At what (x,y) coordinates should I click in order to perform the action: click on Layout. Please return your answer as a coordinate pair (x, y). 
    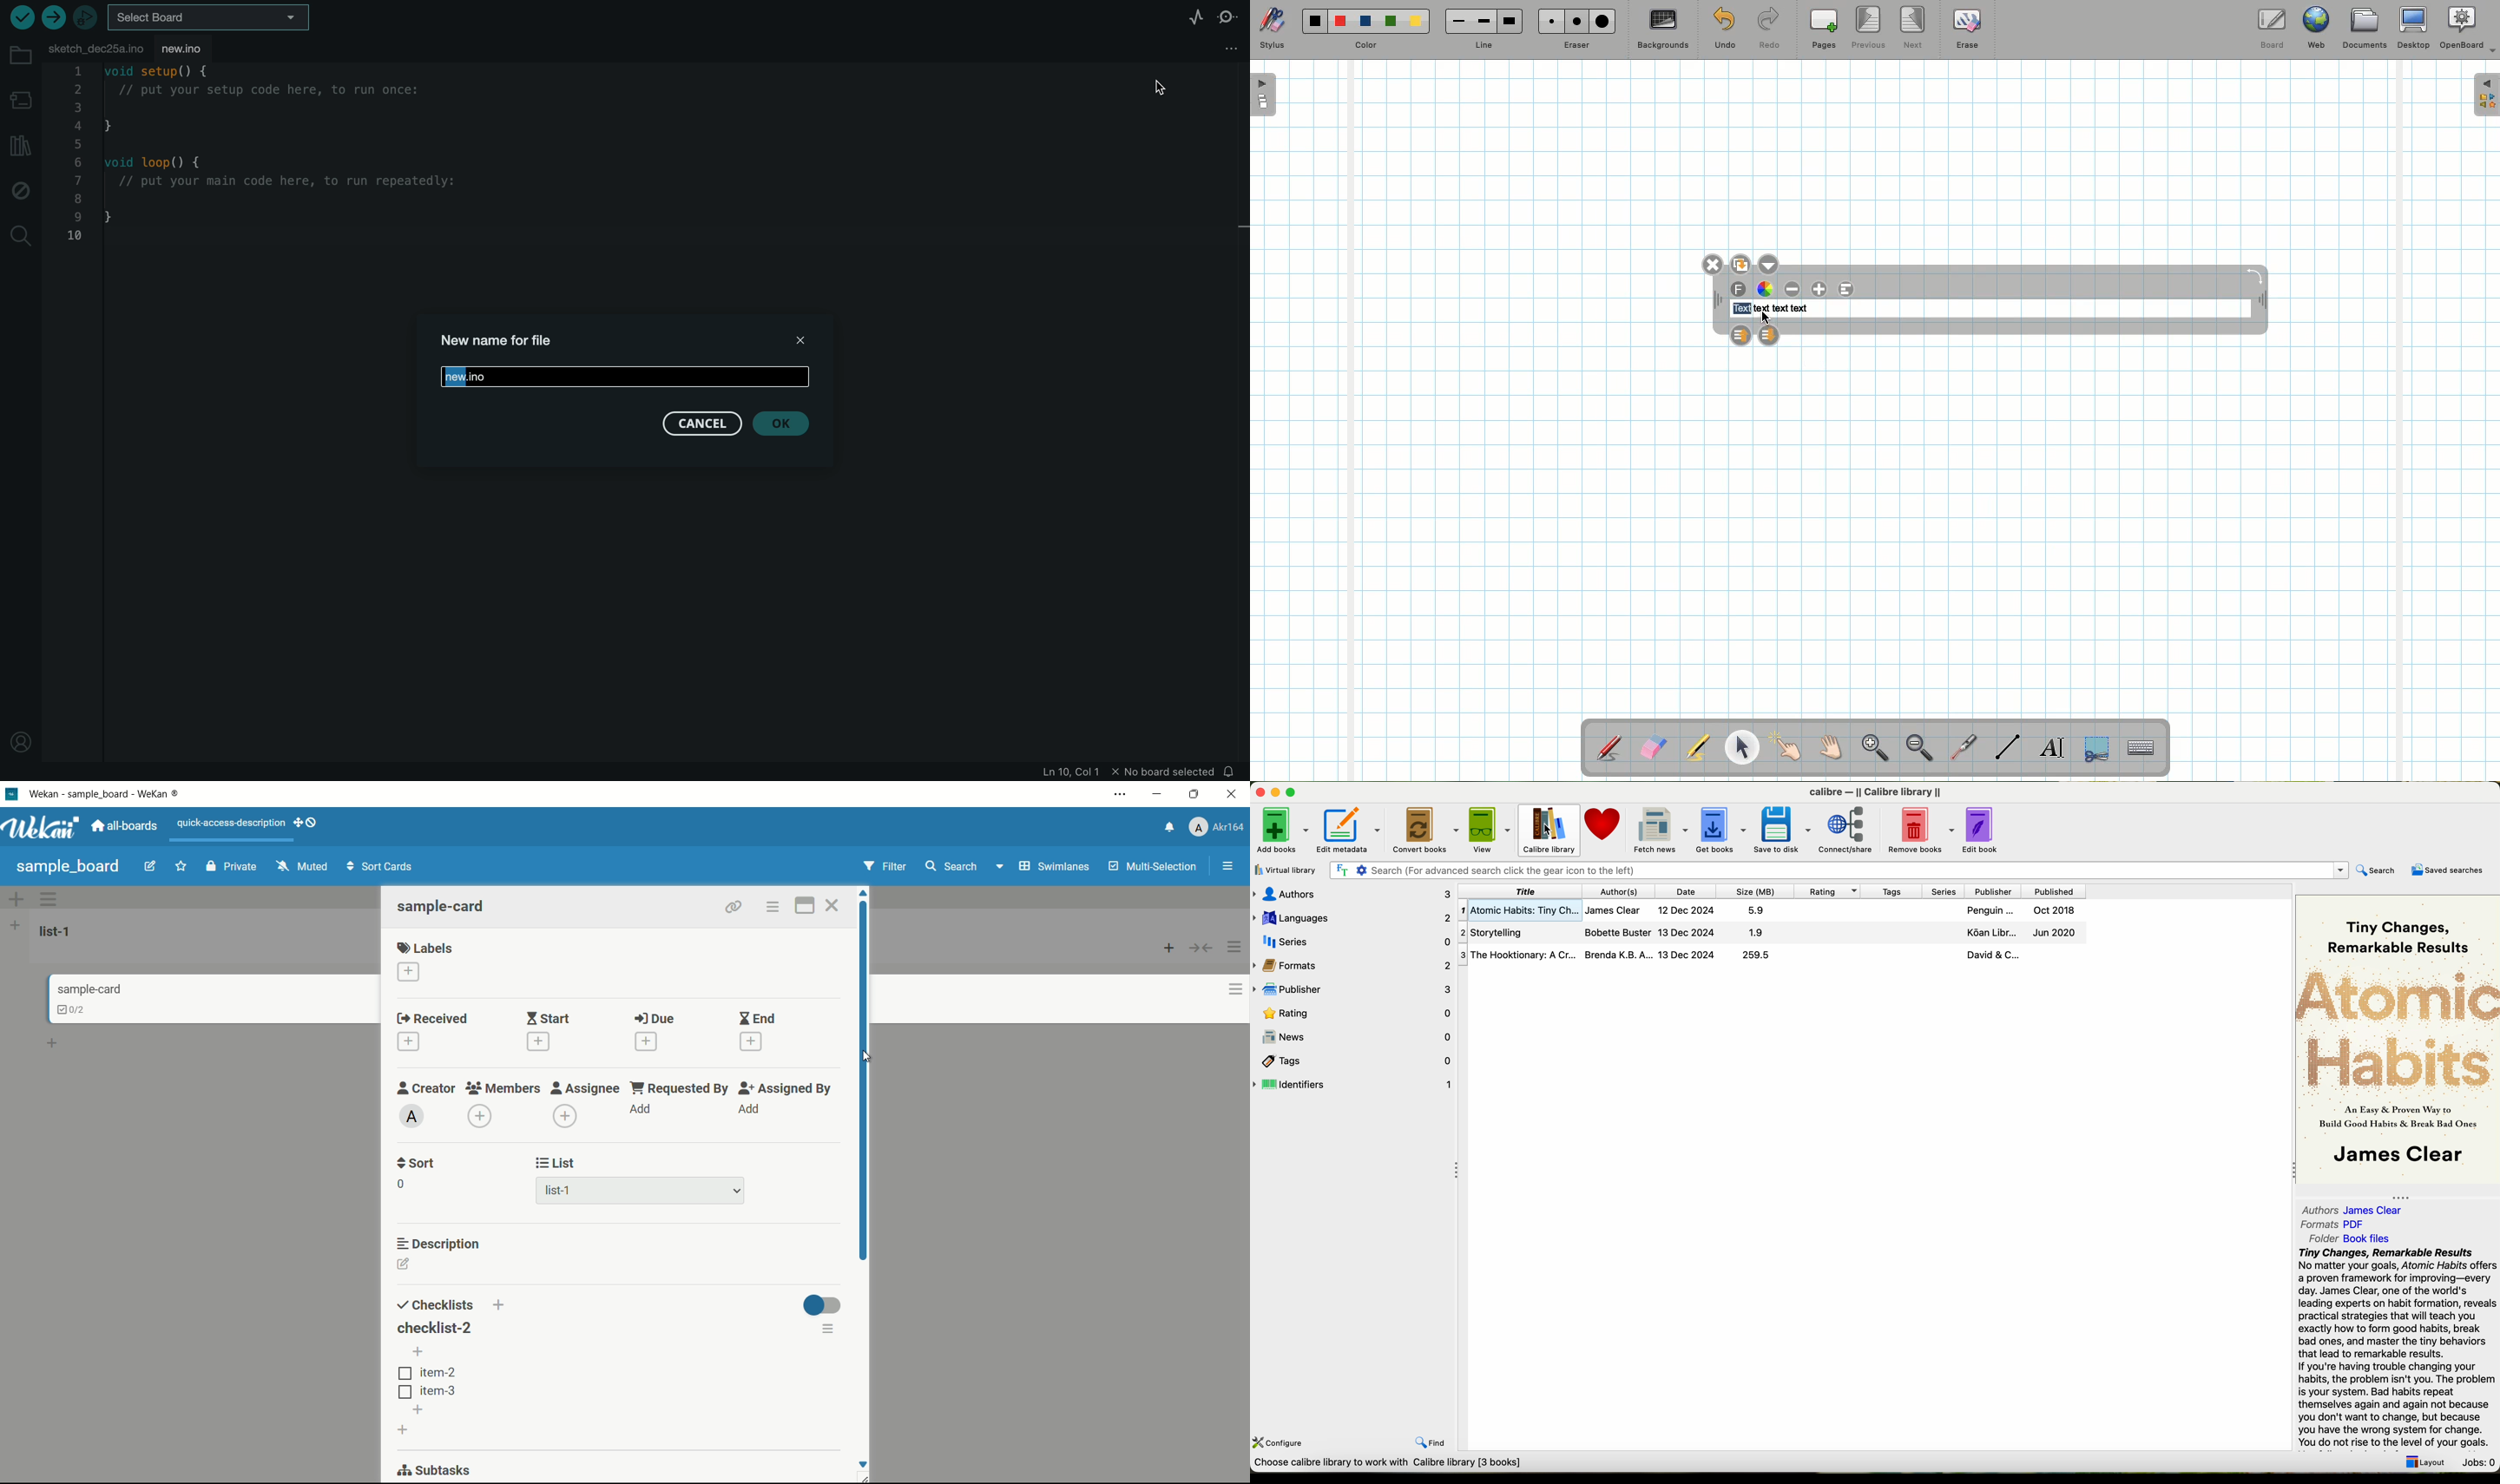
    Looking at the image, I should click on (2423, 1460).